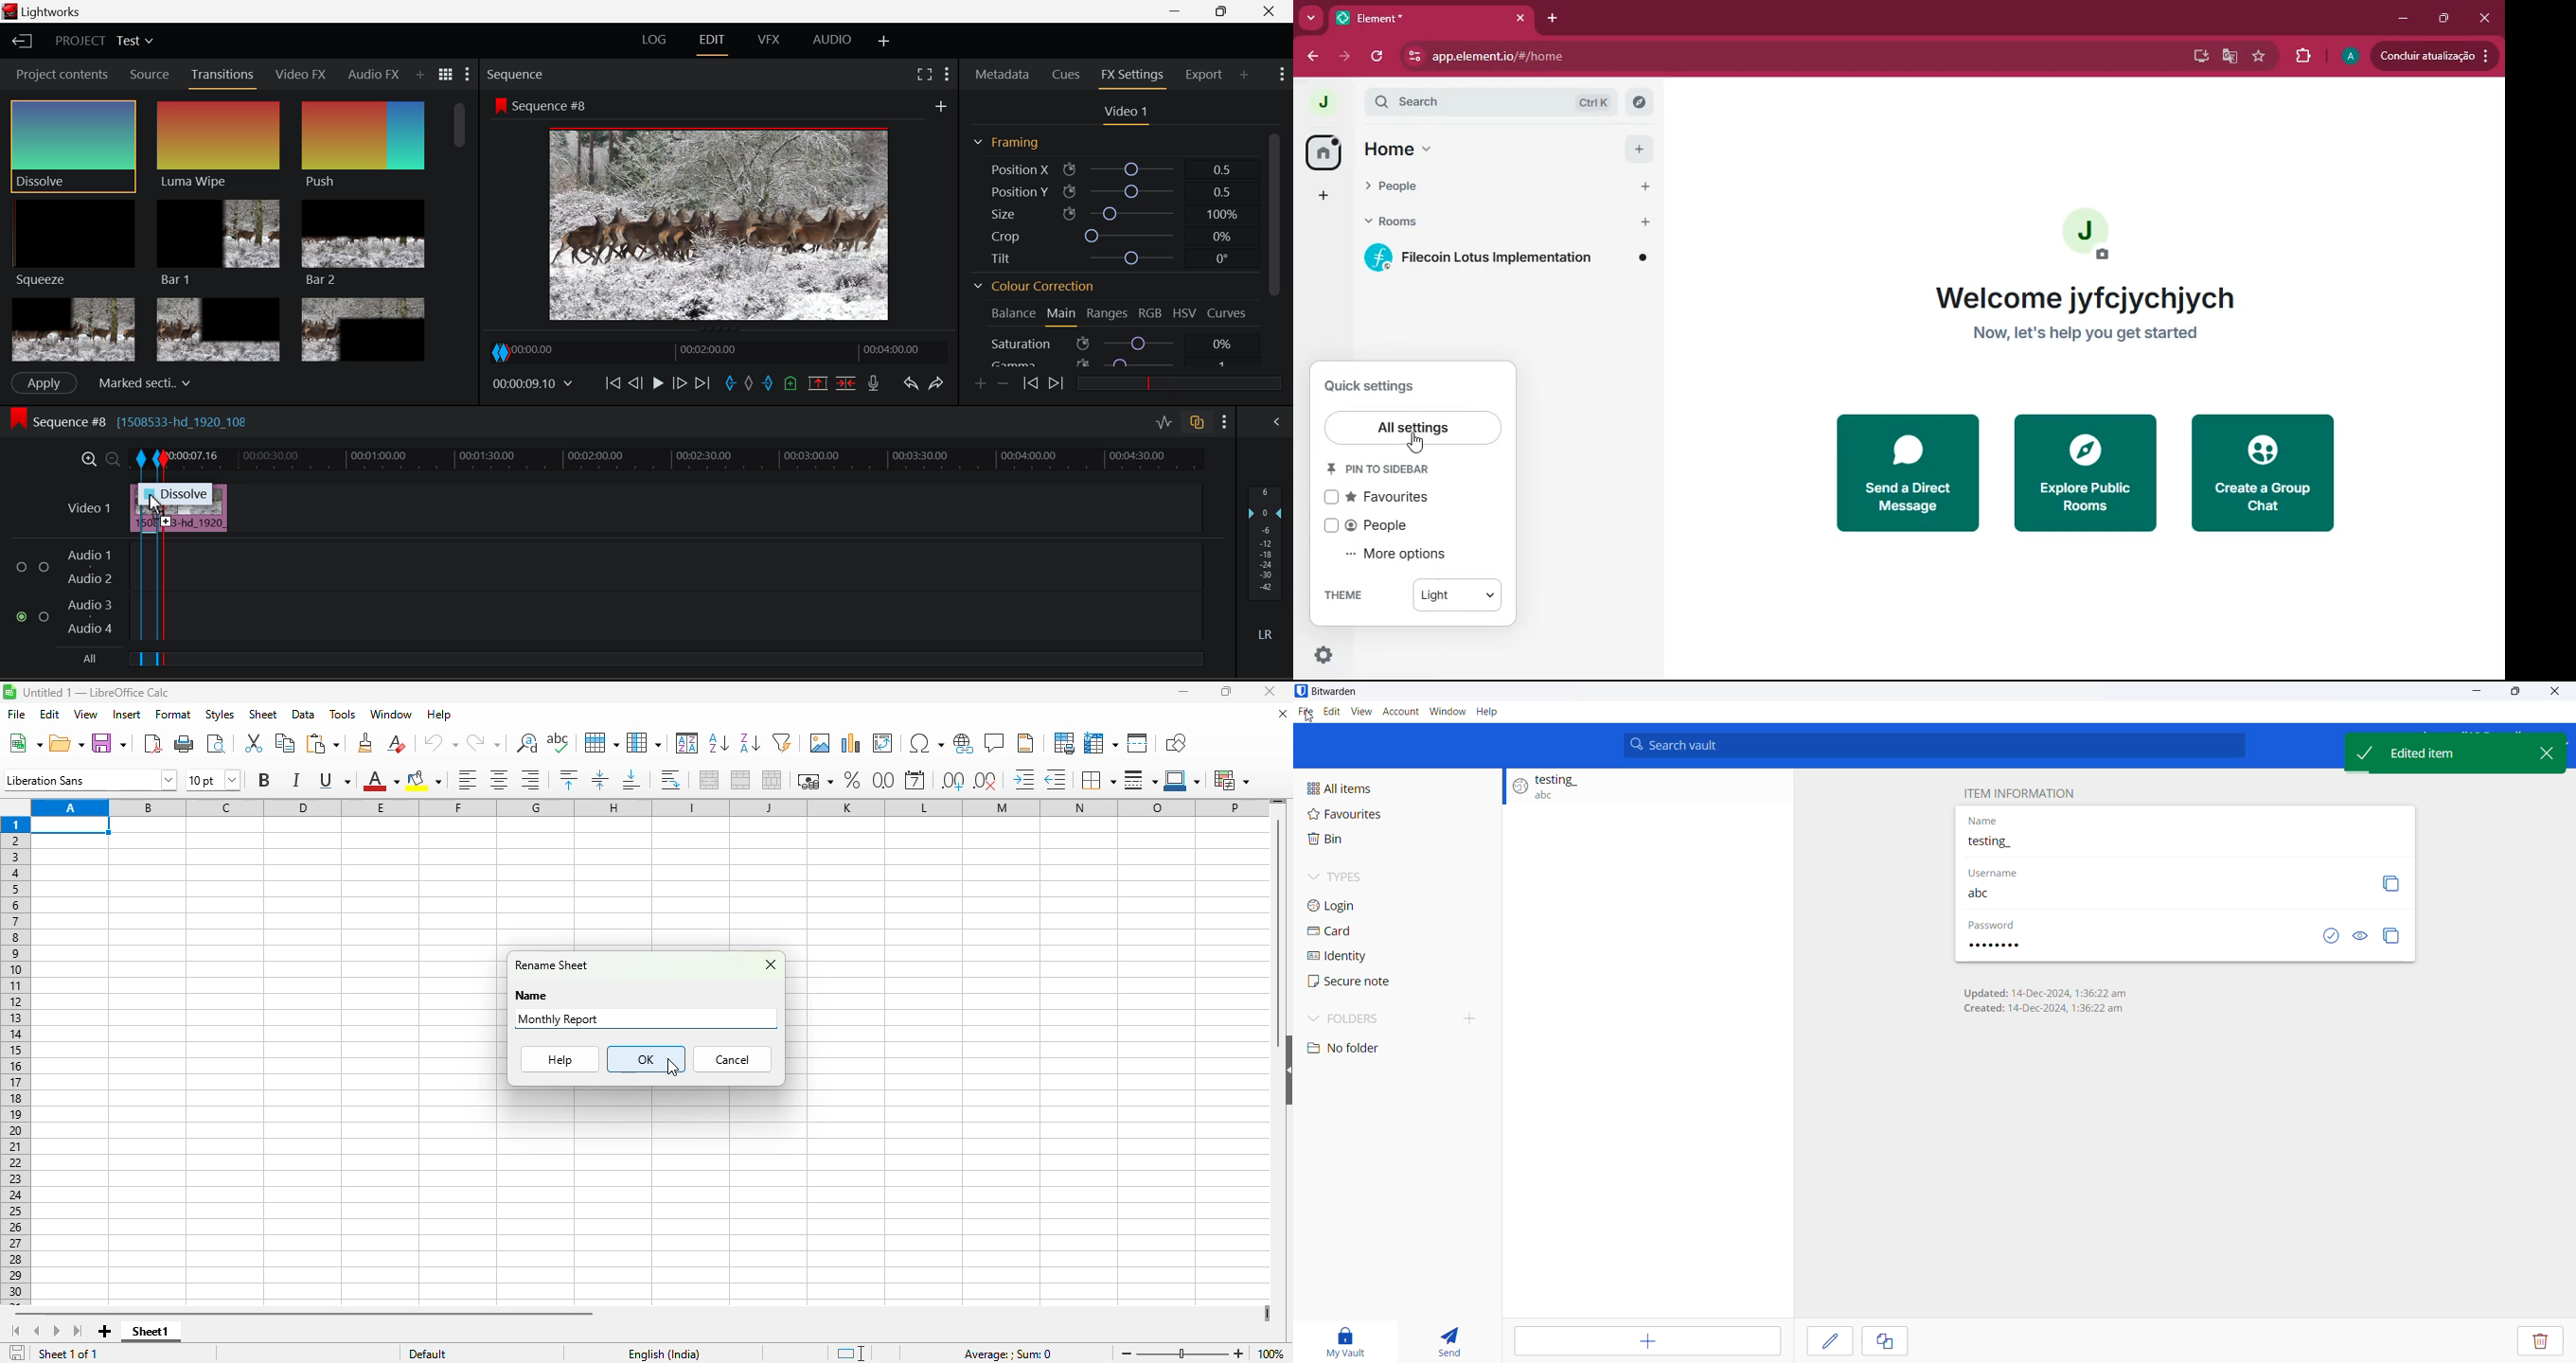 The image size is (2576, 1372). I want to click on update, so click(2435, 54).